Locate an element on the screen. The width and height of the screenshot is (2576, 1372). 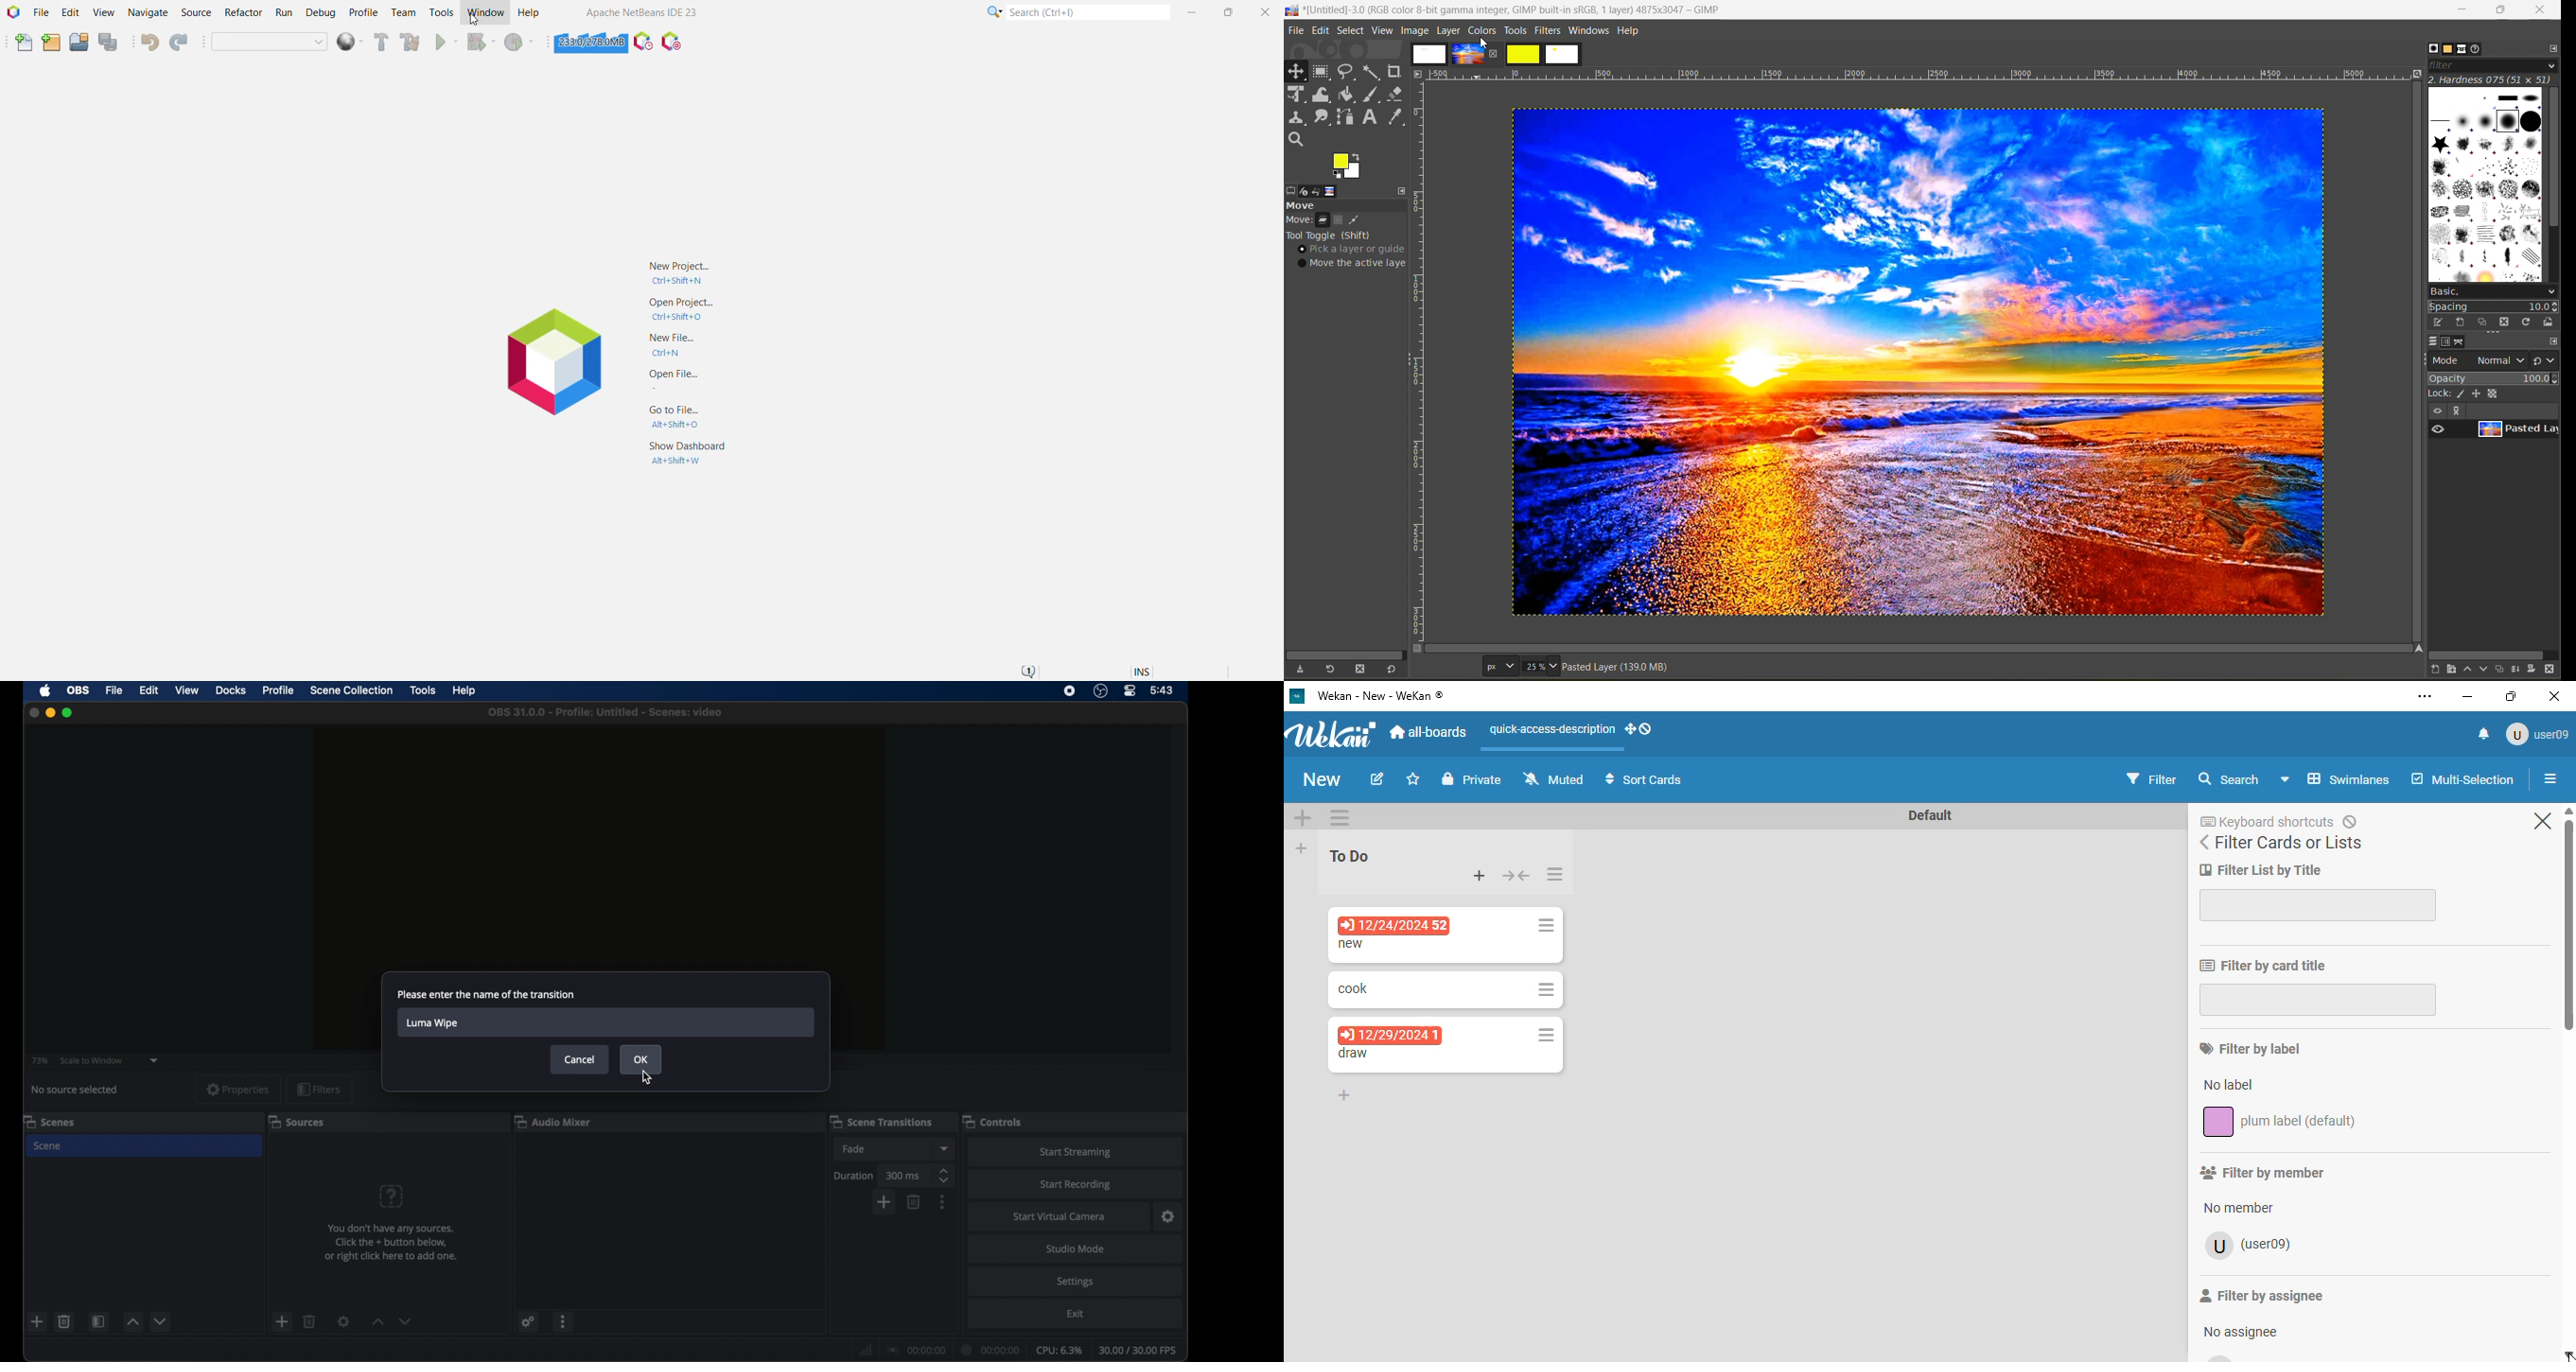
card name is located at coordinates (1353, 944).